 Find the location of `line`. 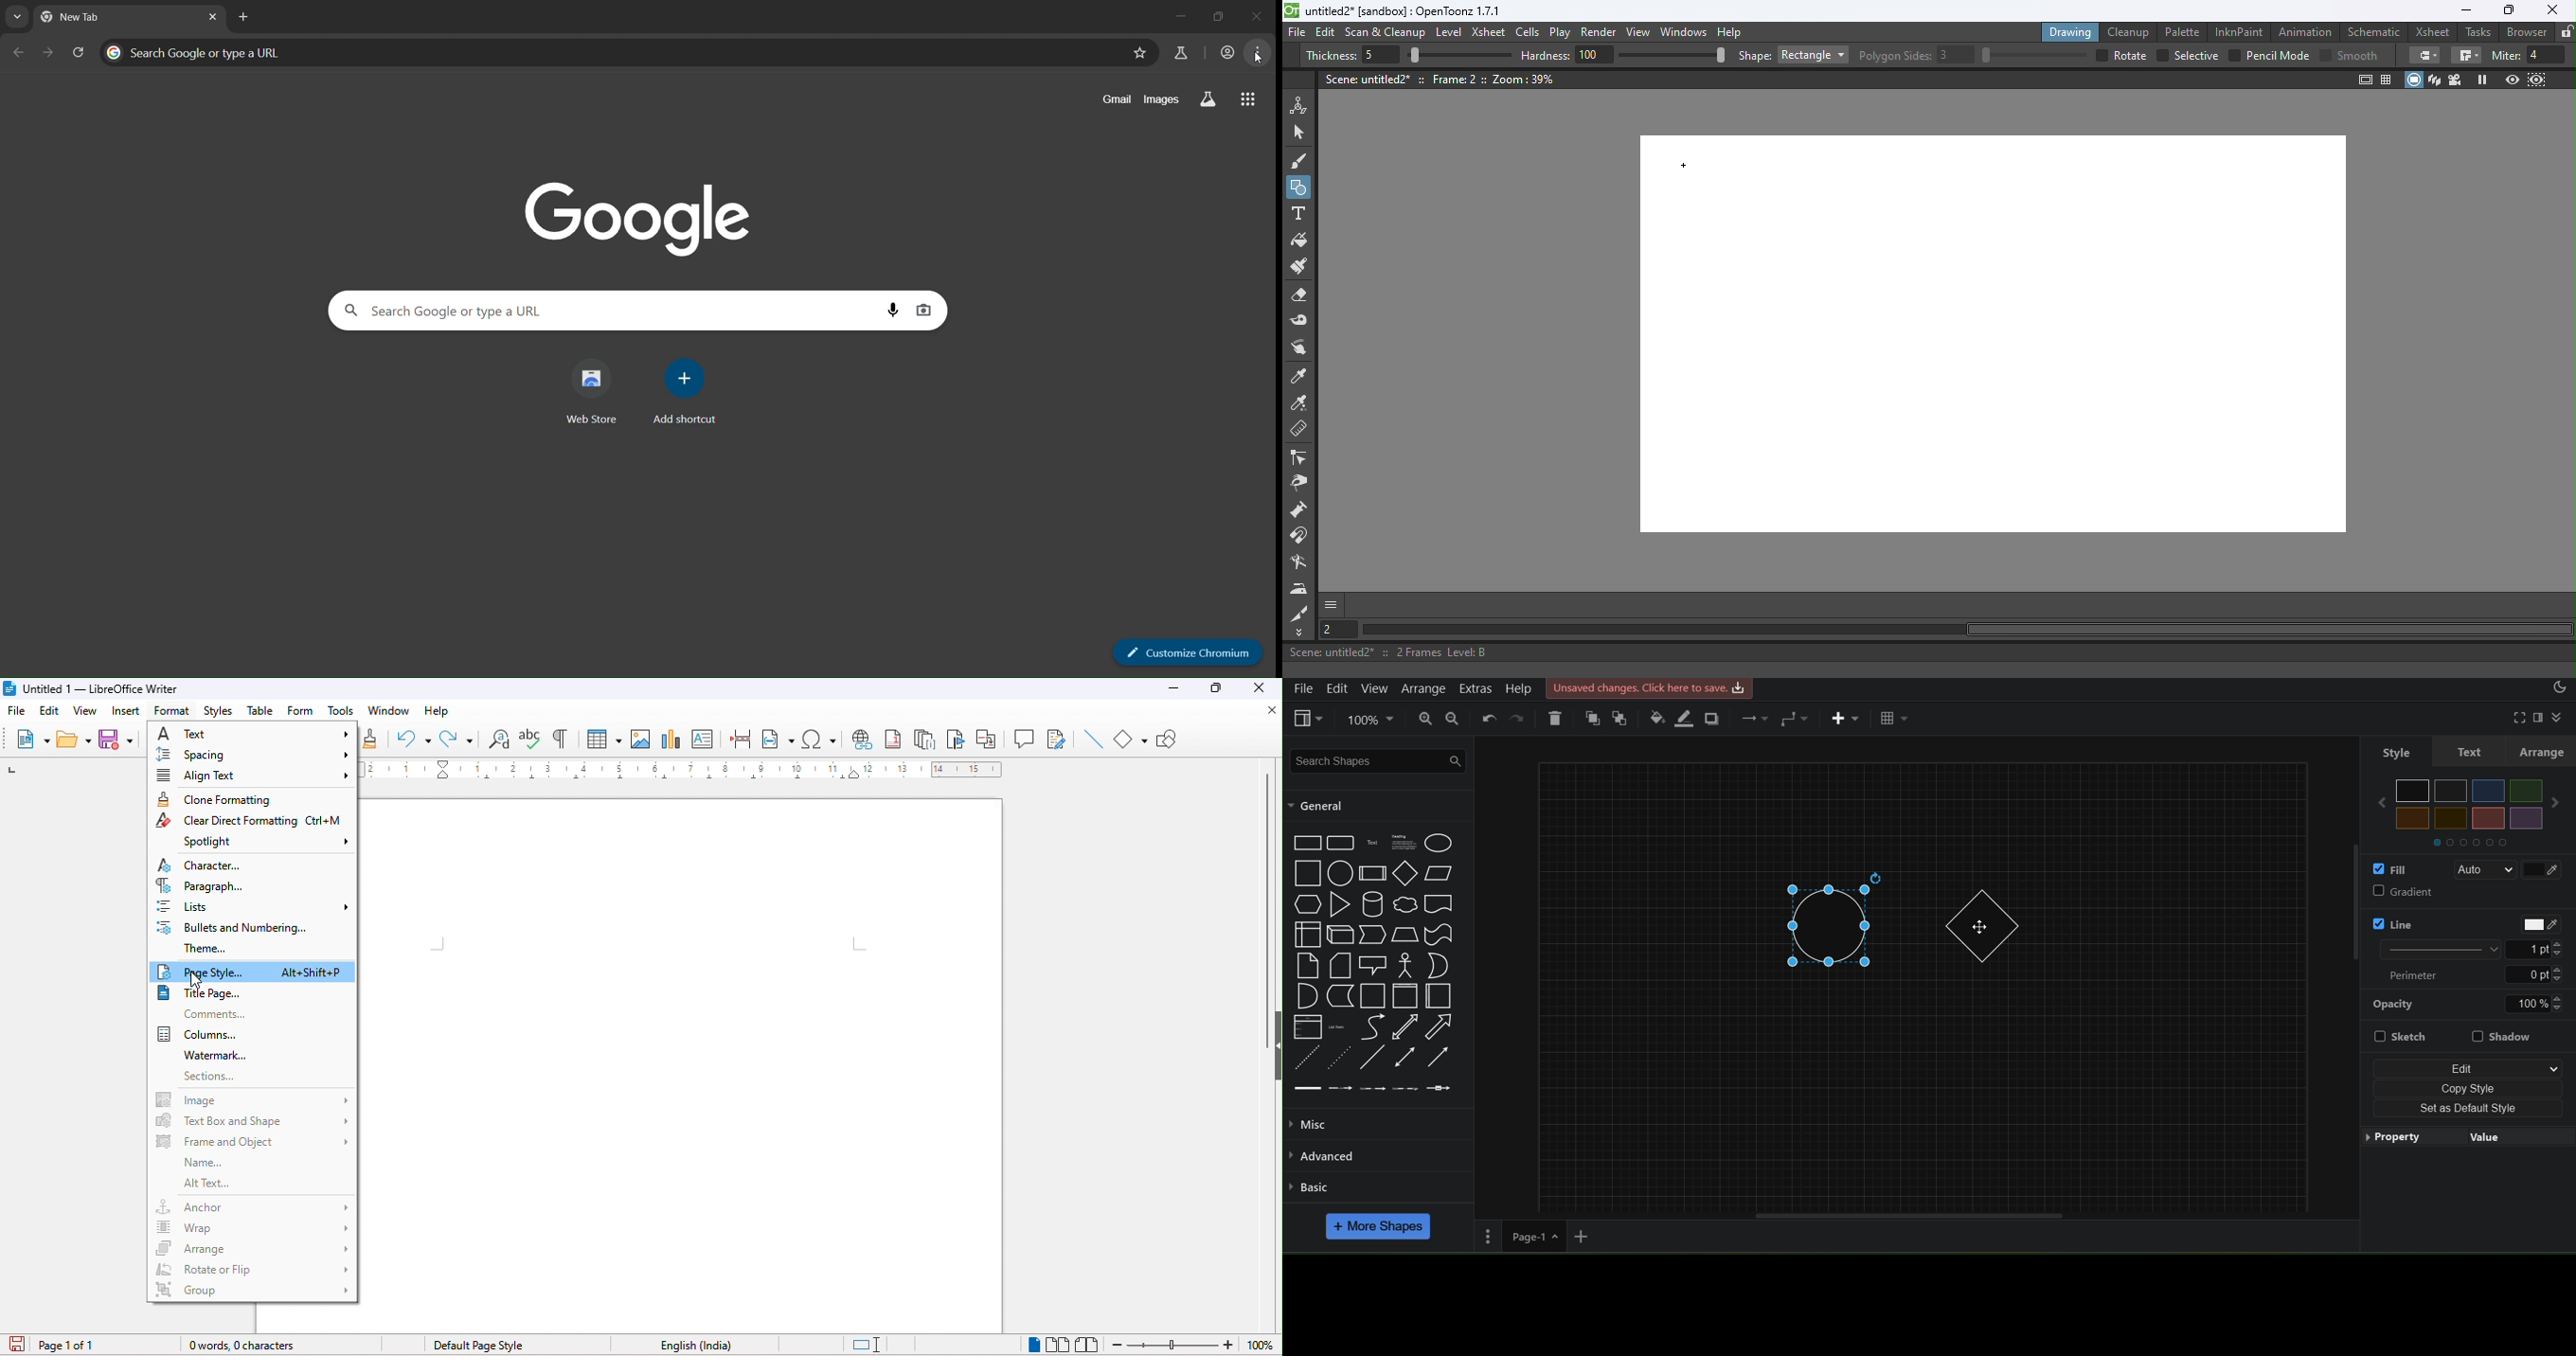

line is located at coordinates (1091, 738).